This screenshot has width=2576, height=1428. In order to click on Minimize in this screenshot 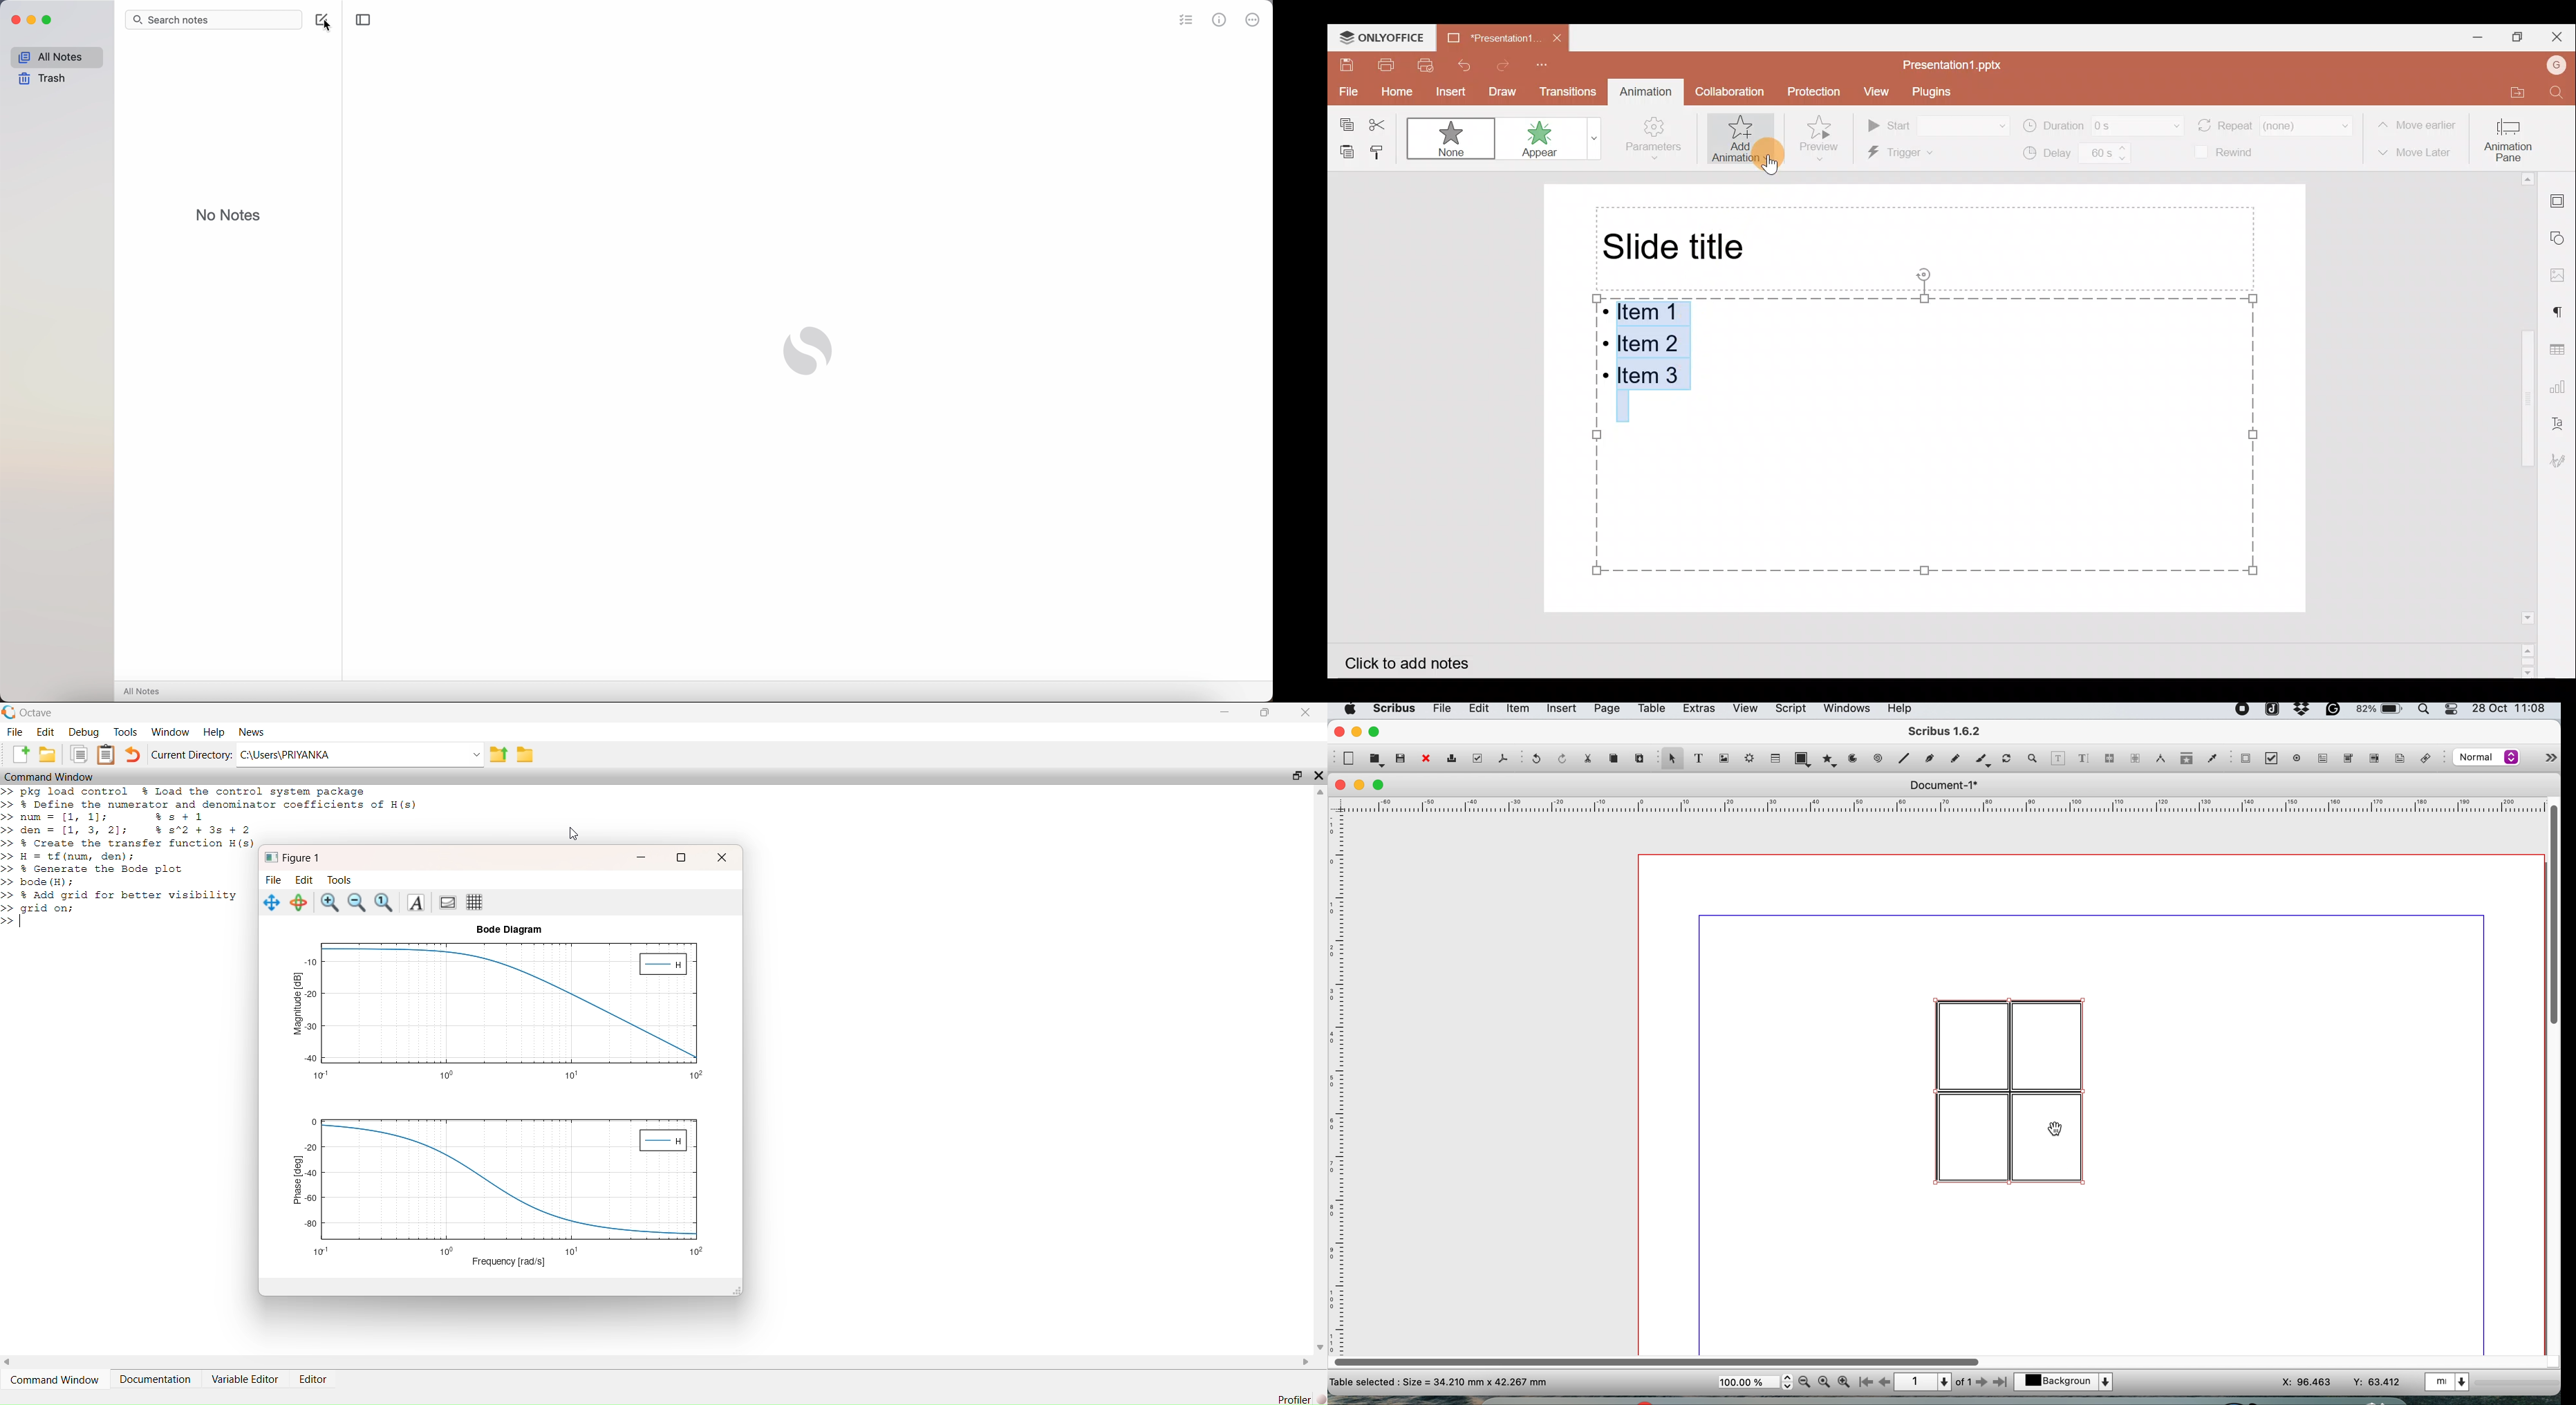, I will do `click(2468, 37)`.